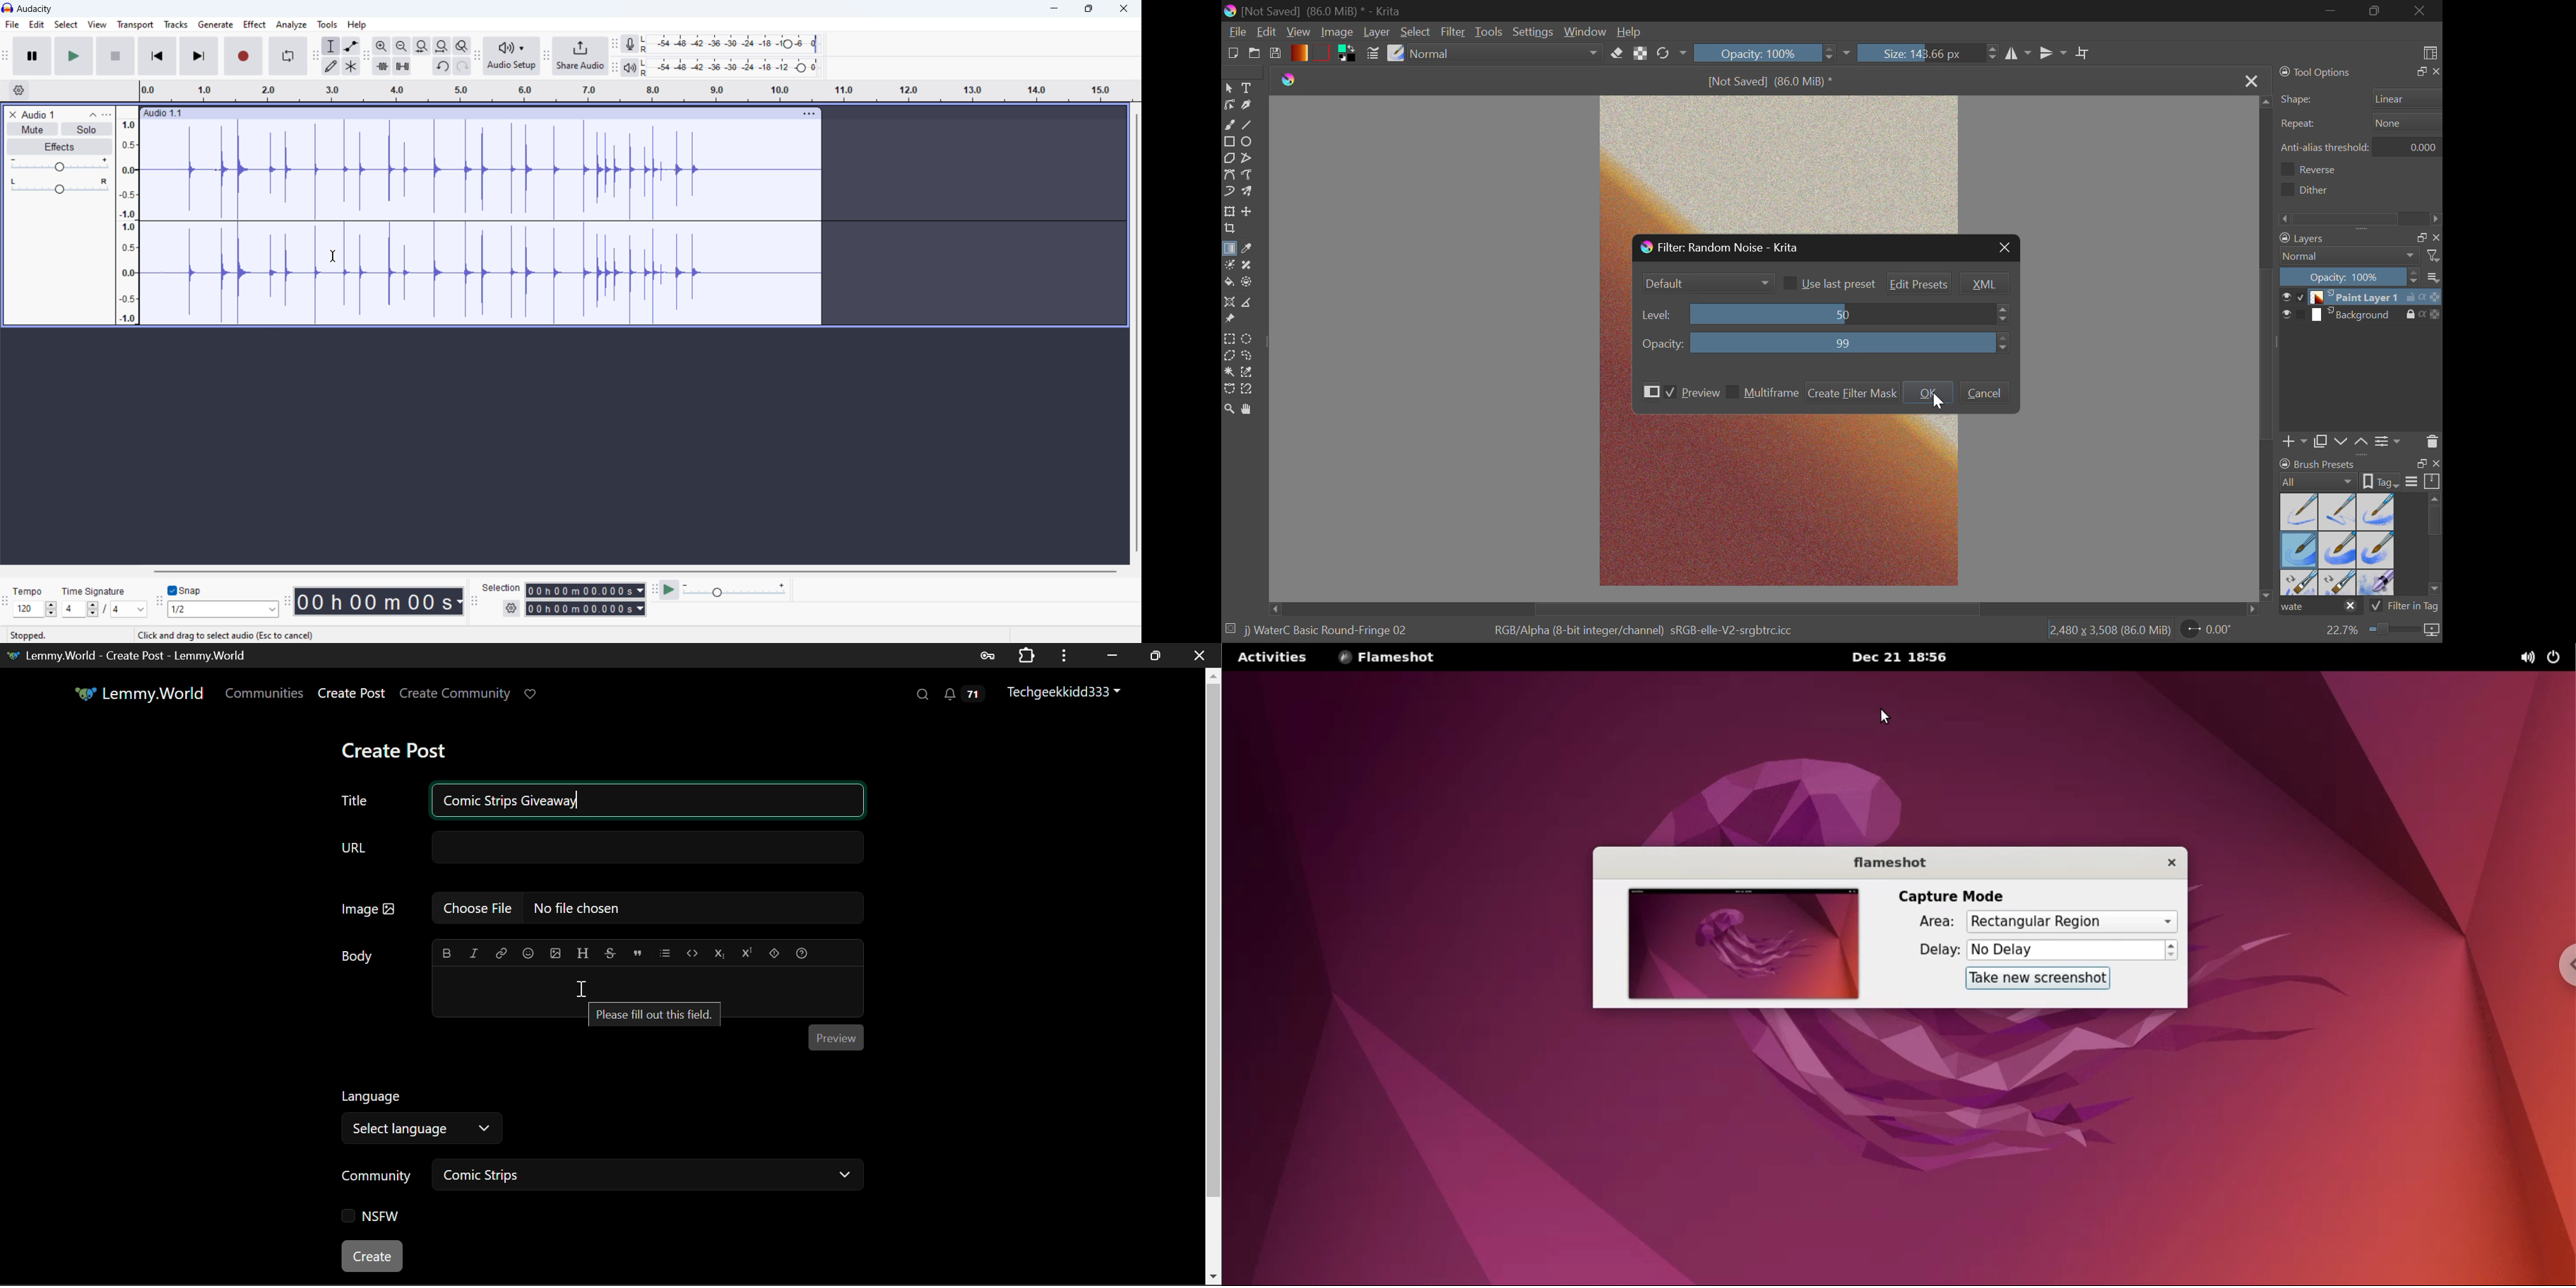  I want to click on Brush Size, so click(1933, 53).